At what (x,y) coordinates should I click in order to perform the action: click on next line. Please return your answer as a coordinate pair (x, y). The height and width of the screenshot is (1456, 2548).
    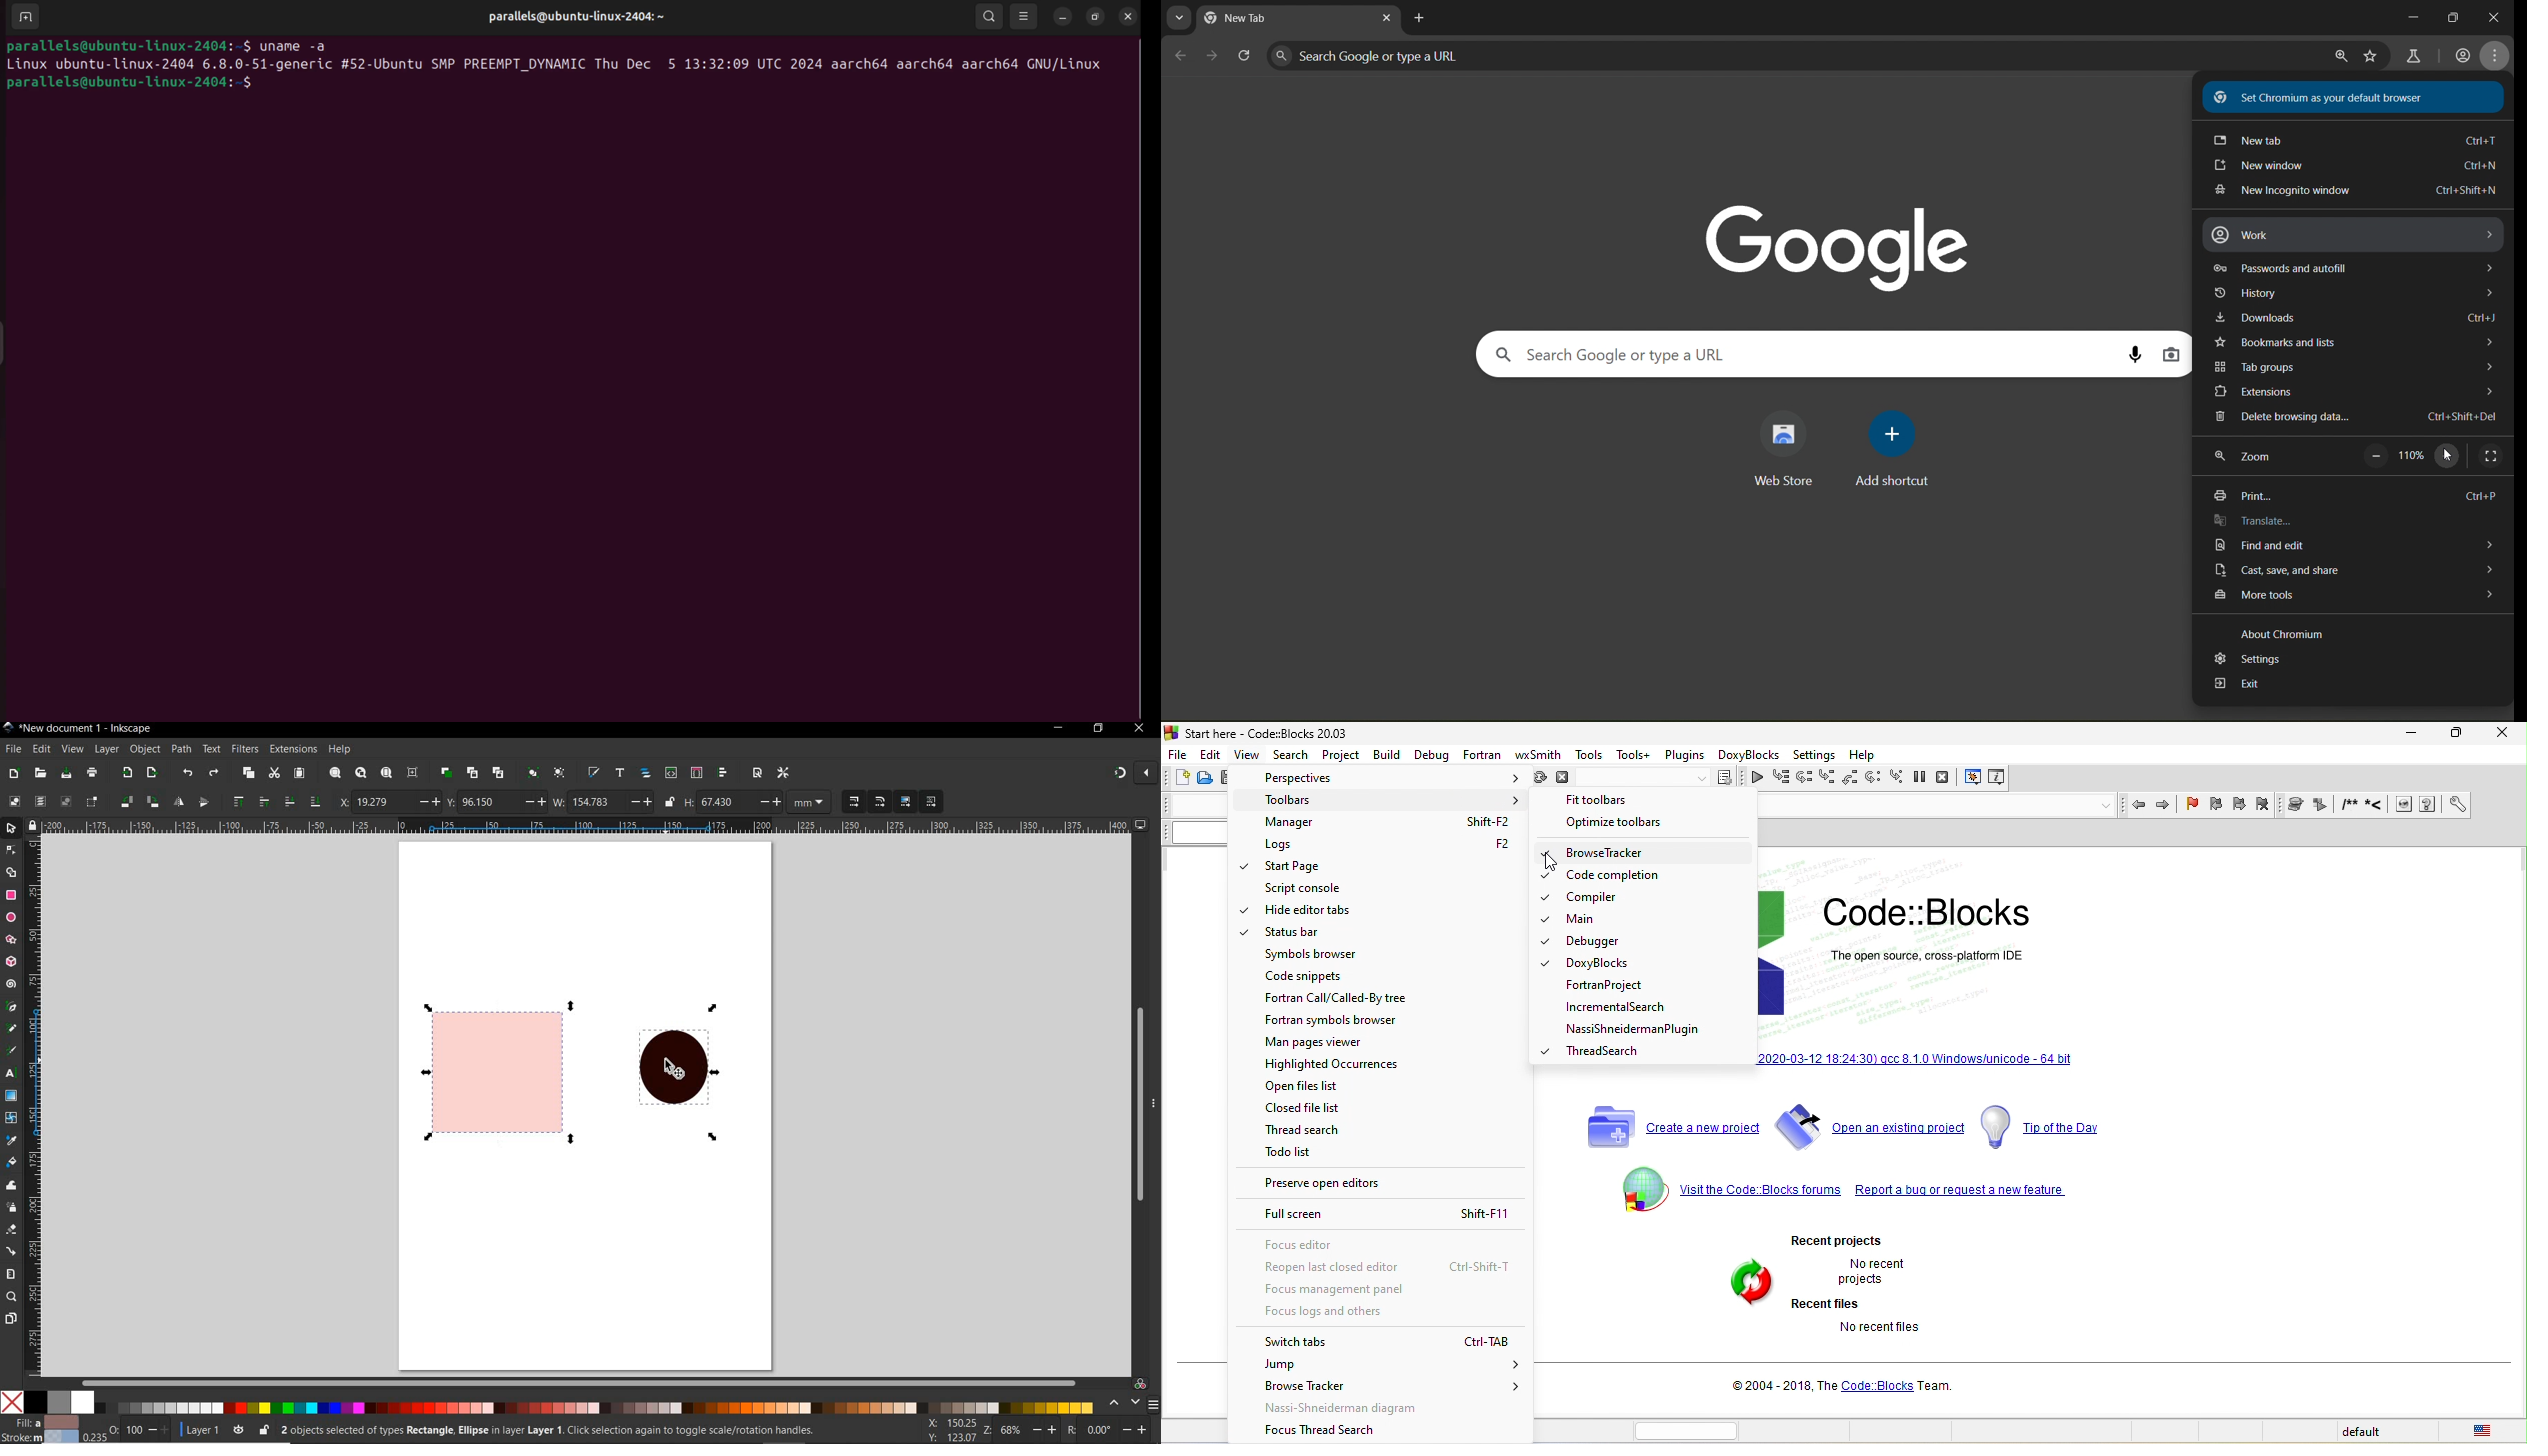
    Looking at the image, I should click on (1808, 777).